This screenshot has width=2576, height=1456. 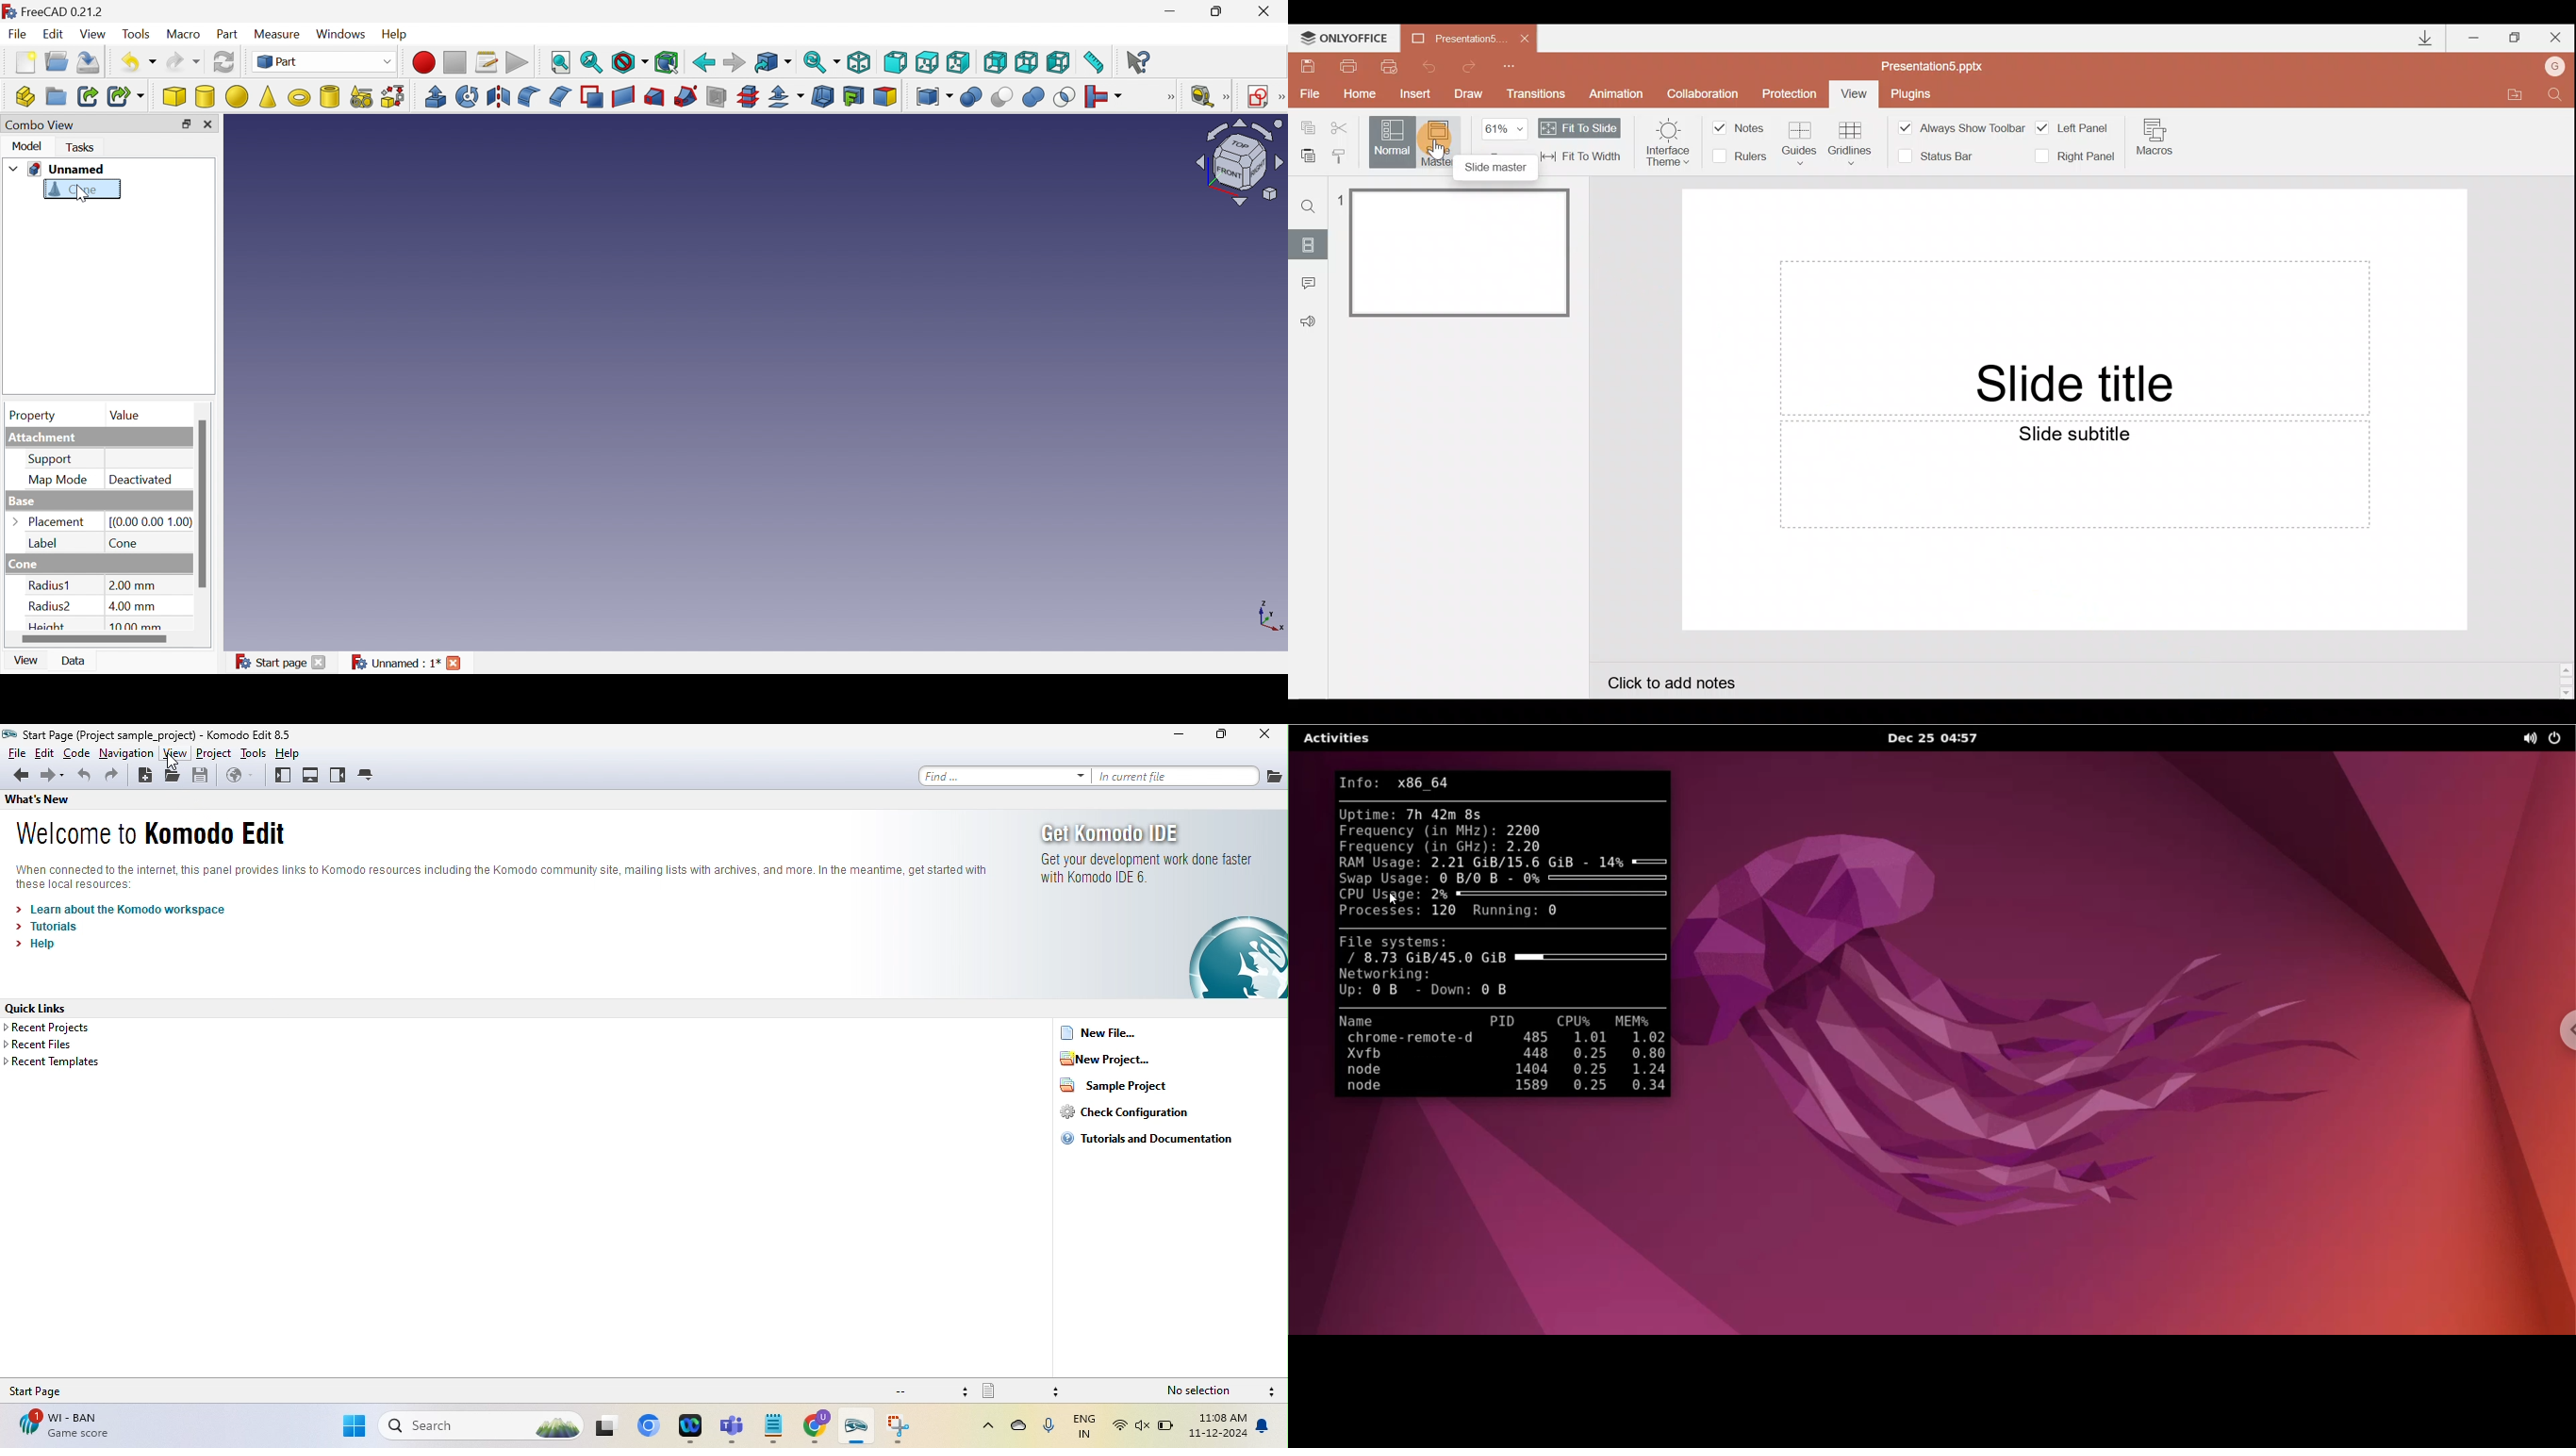 What do you see at coordinates (458, 61) in the screenshot?
I see `Stop macro recording` at bounding box center [458, 61].